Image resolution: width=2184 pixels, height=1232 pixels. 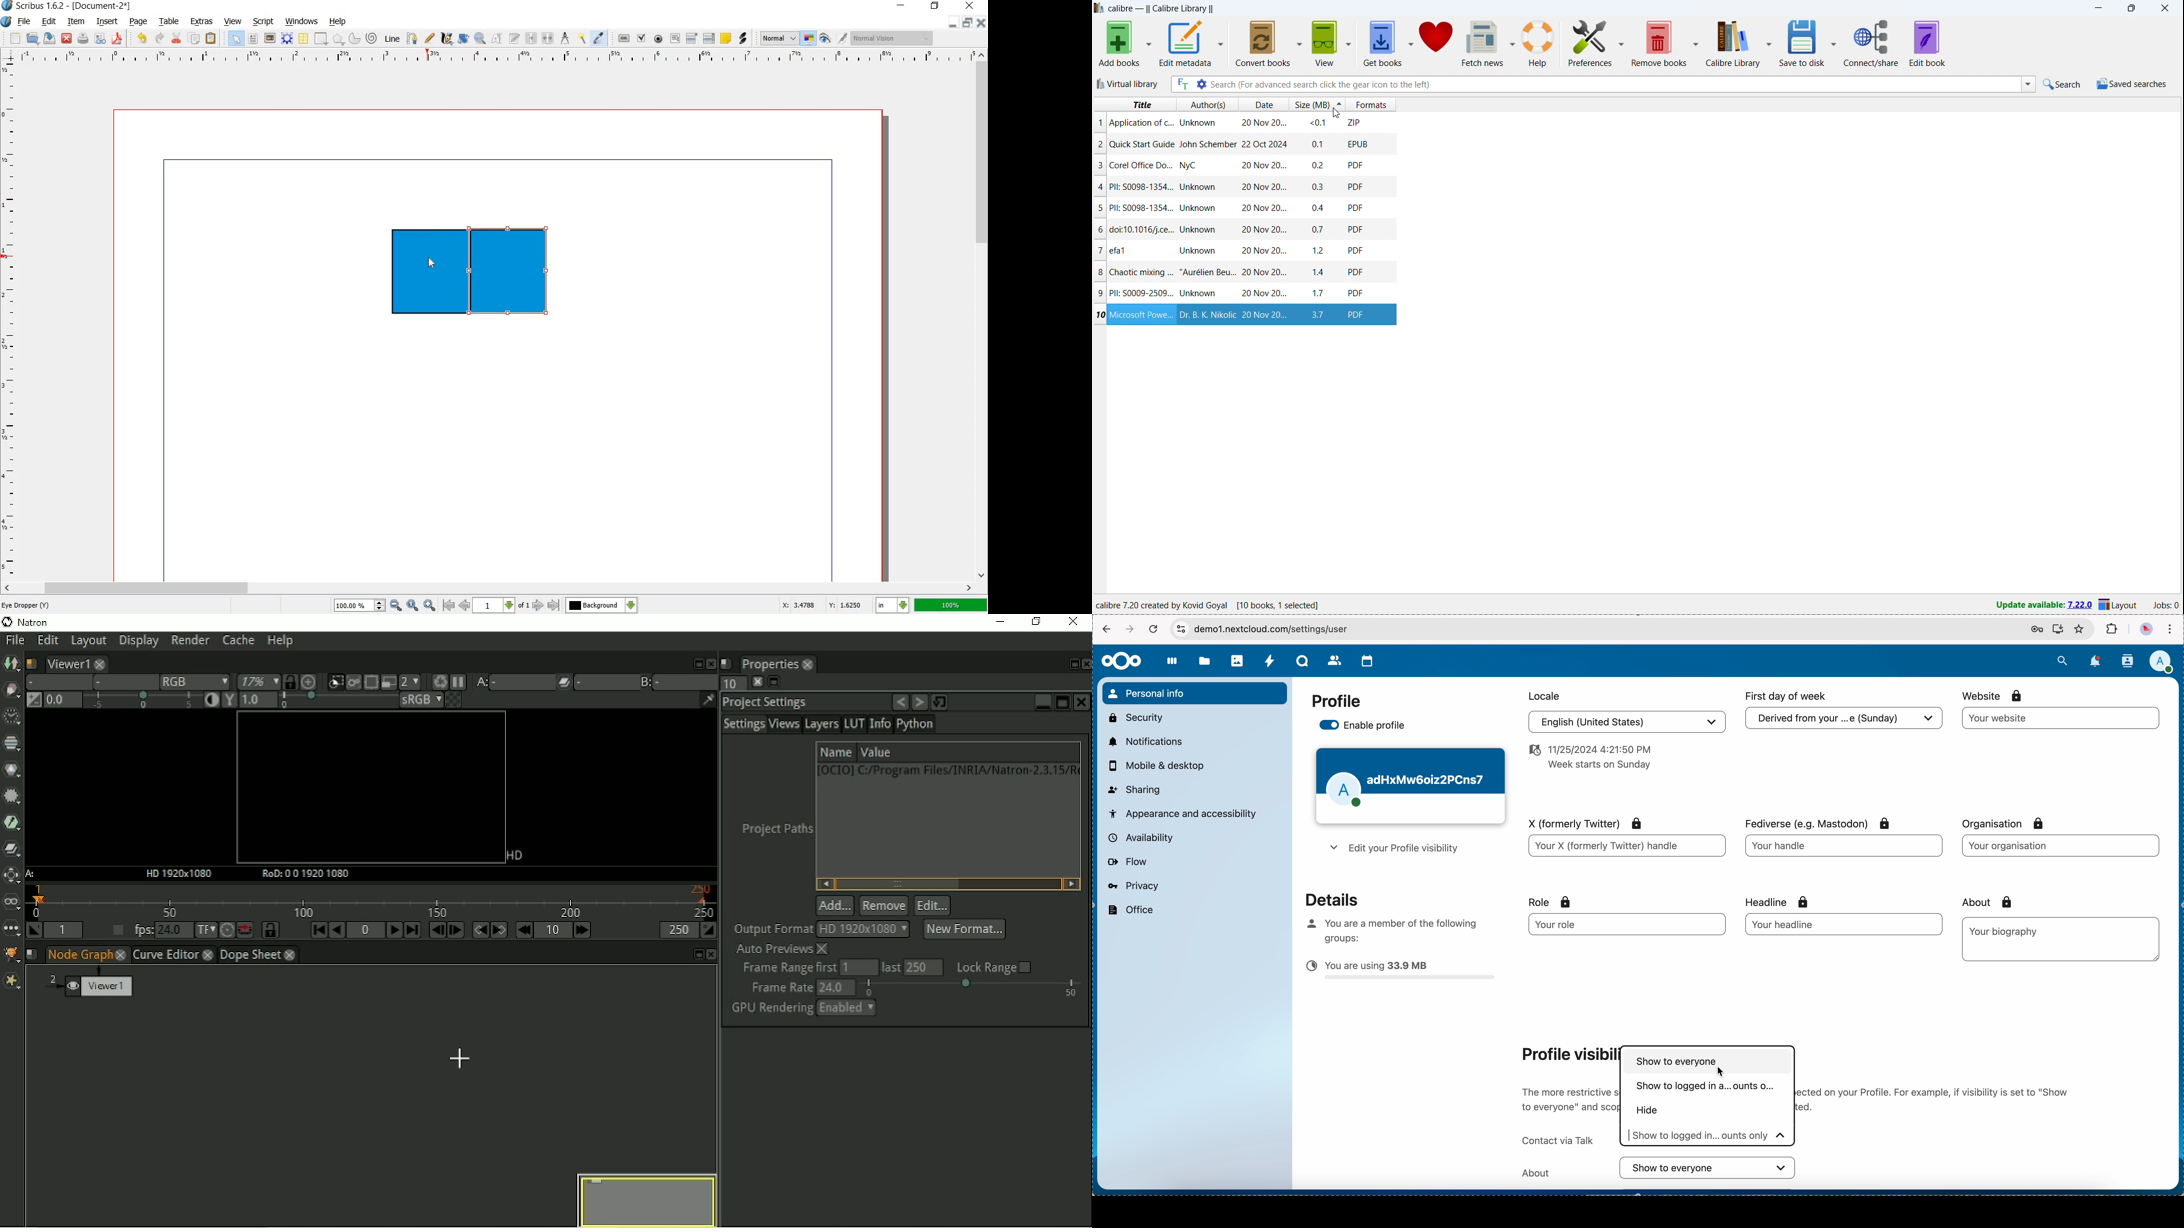 What do you see at coordinates (1099, 271) in the screenshot?
I see `8` at bounding box center [1099, 271].